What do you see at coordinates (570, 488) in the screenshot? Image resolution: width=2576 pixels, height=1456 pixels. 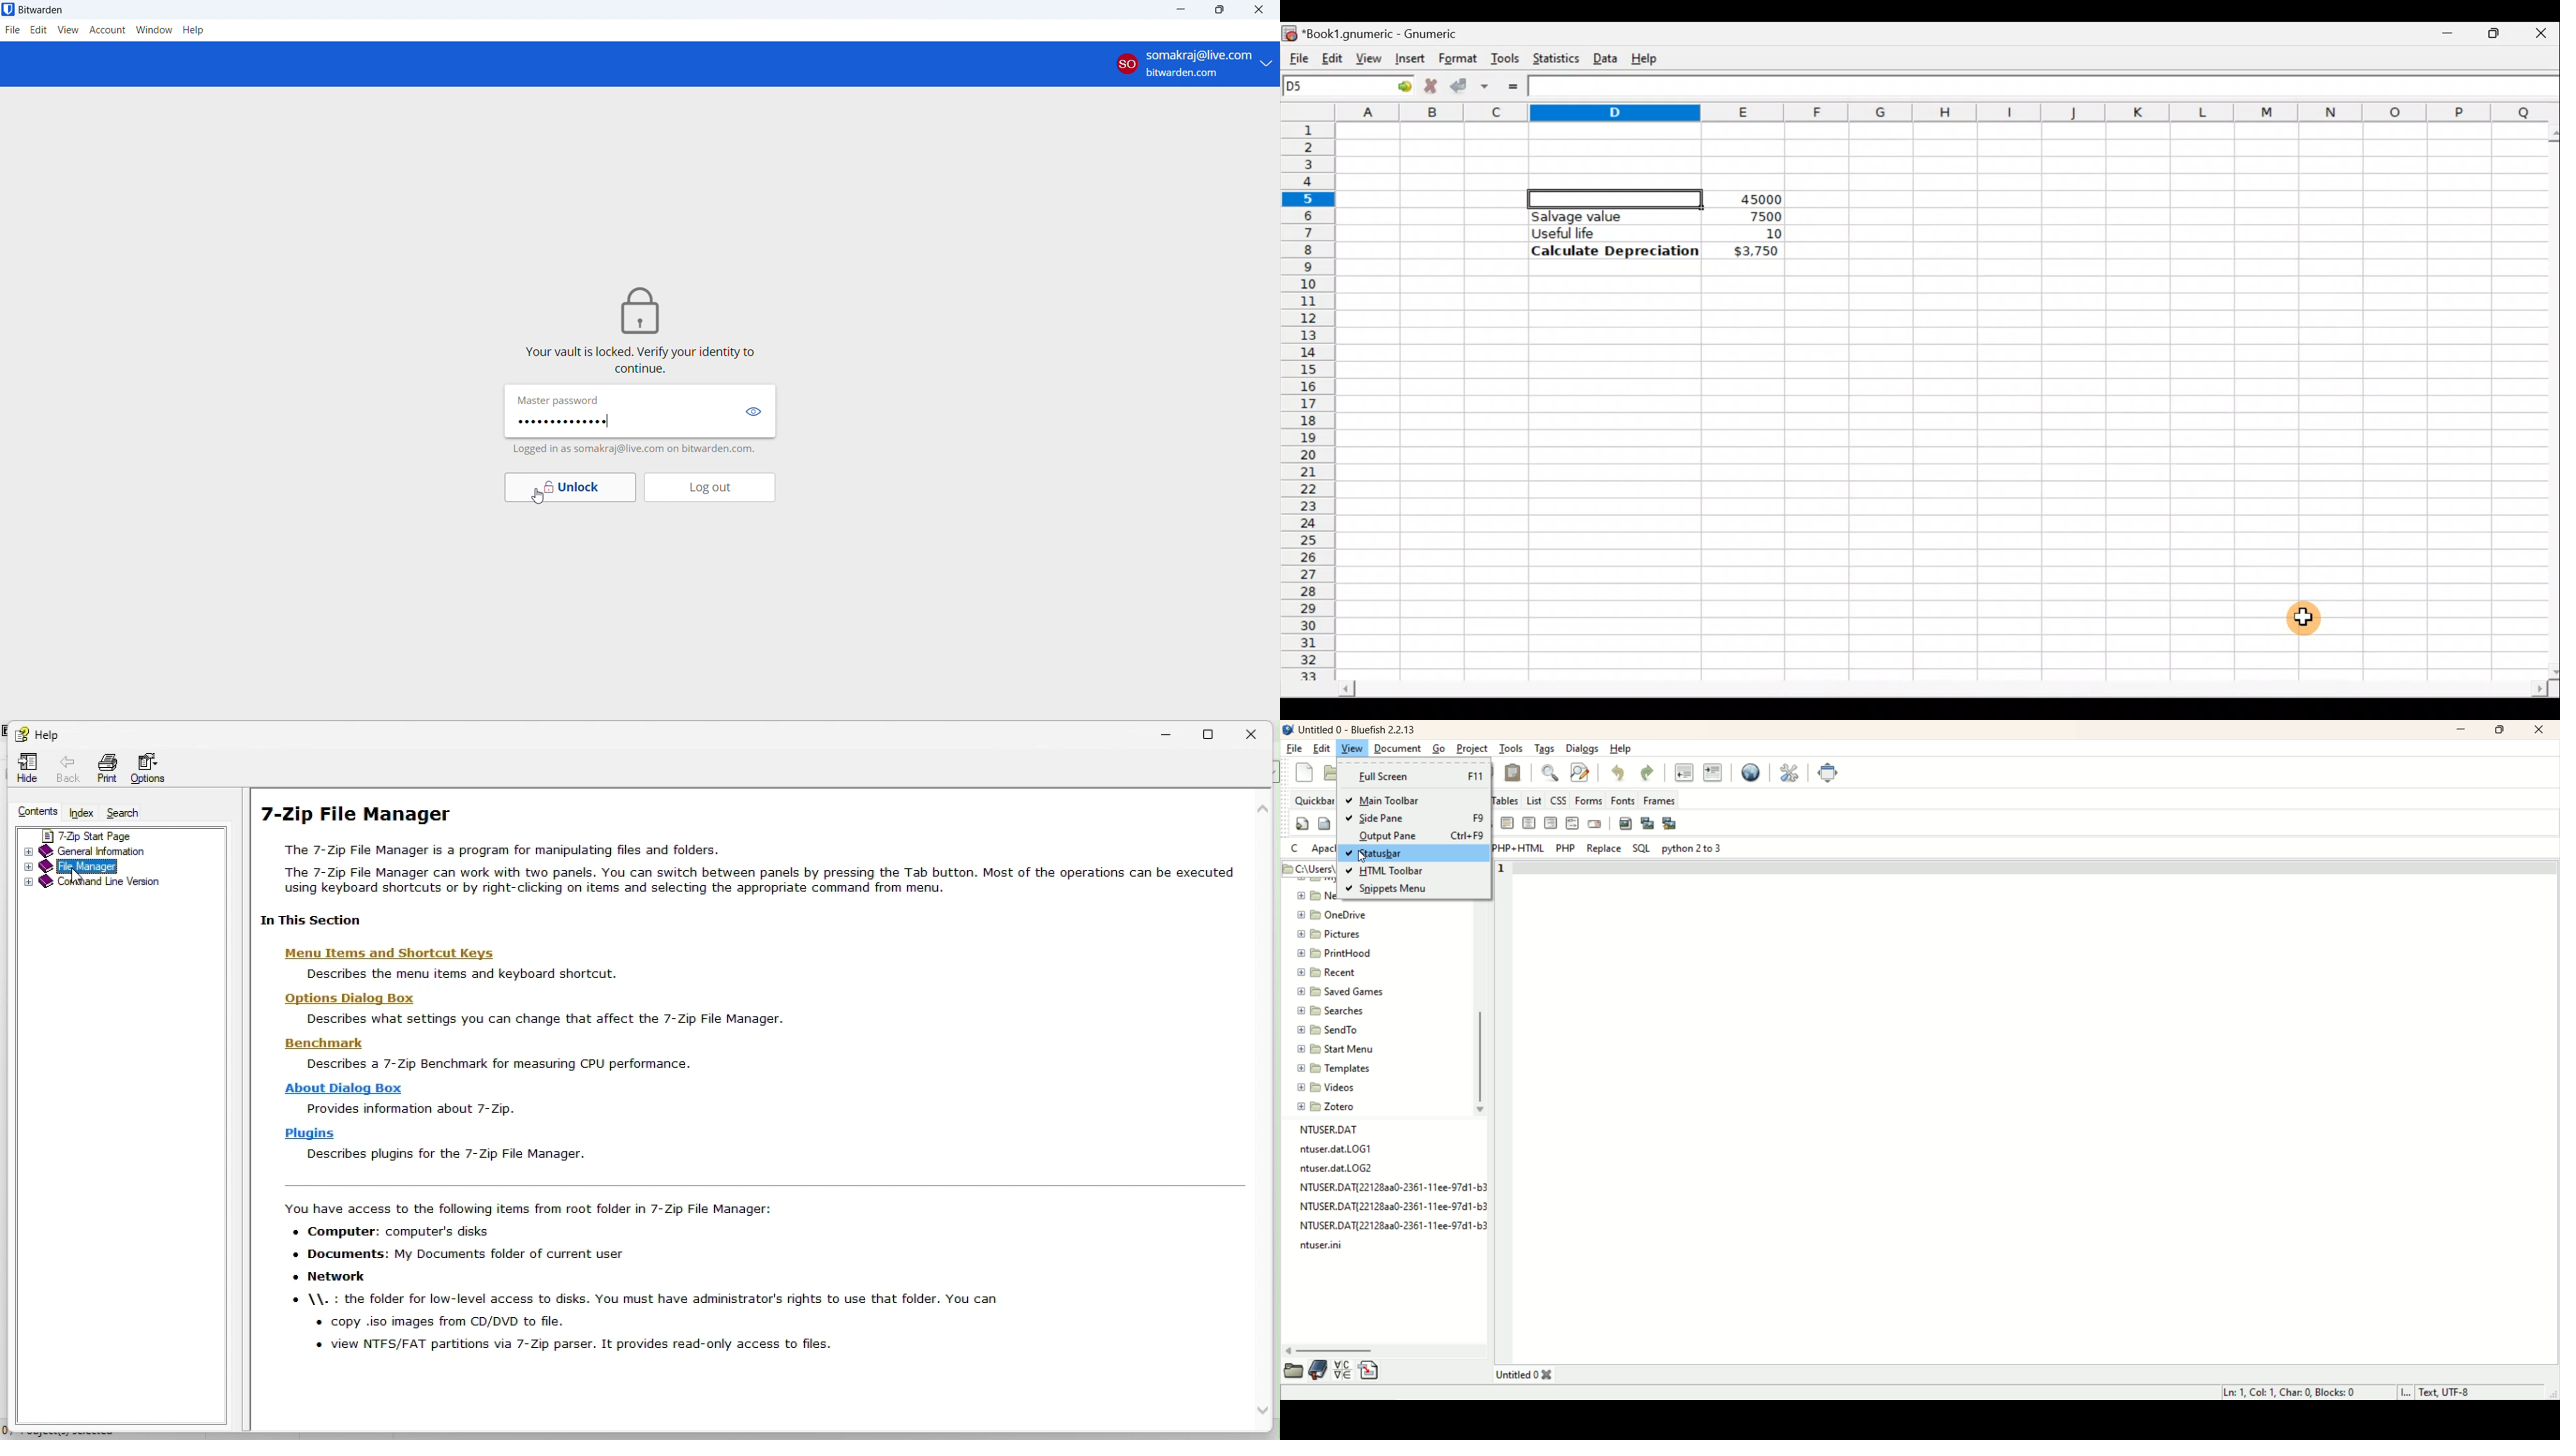 I see `unlock` at bounding box center [570, 488].